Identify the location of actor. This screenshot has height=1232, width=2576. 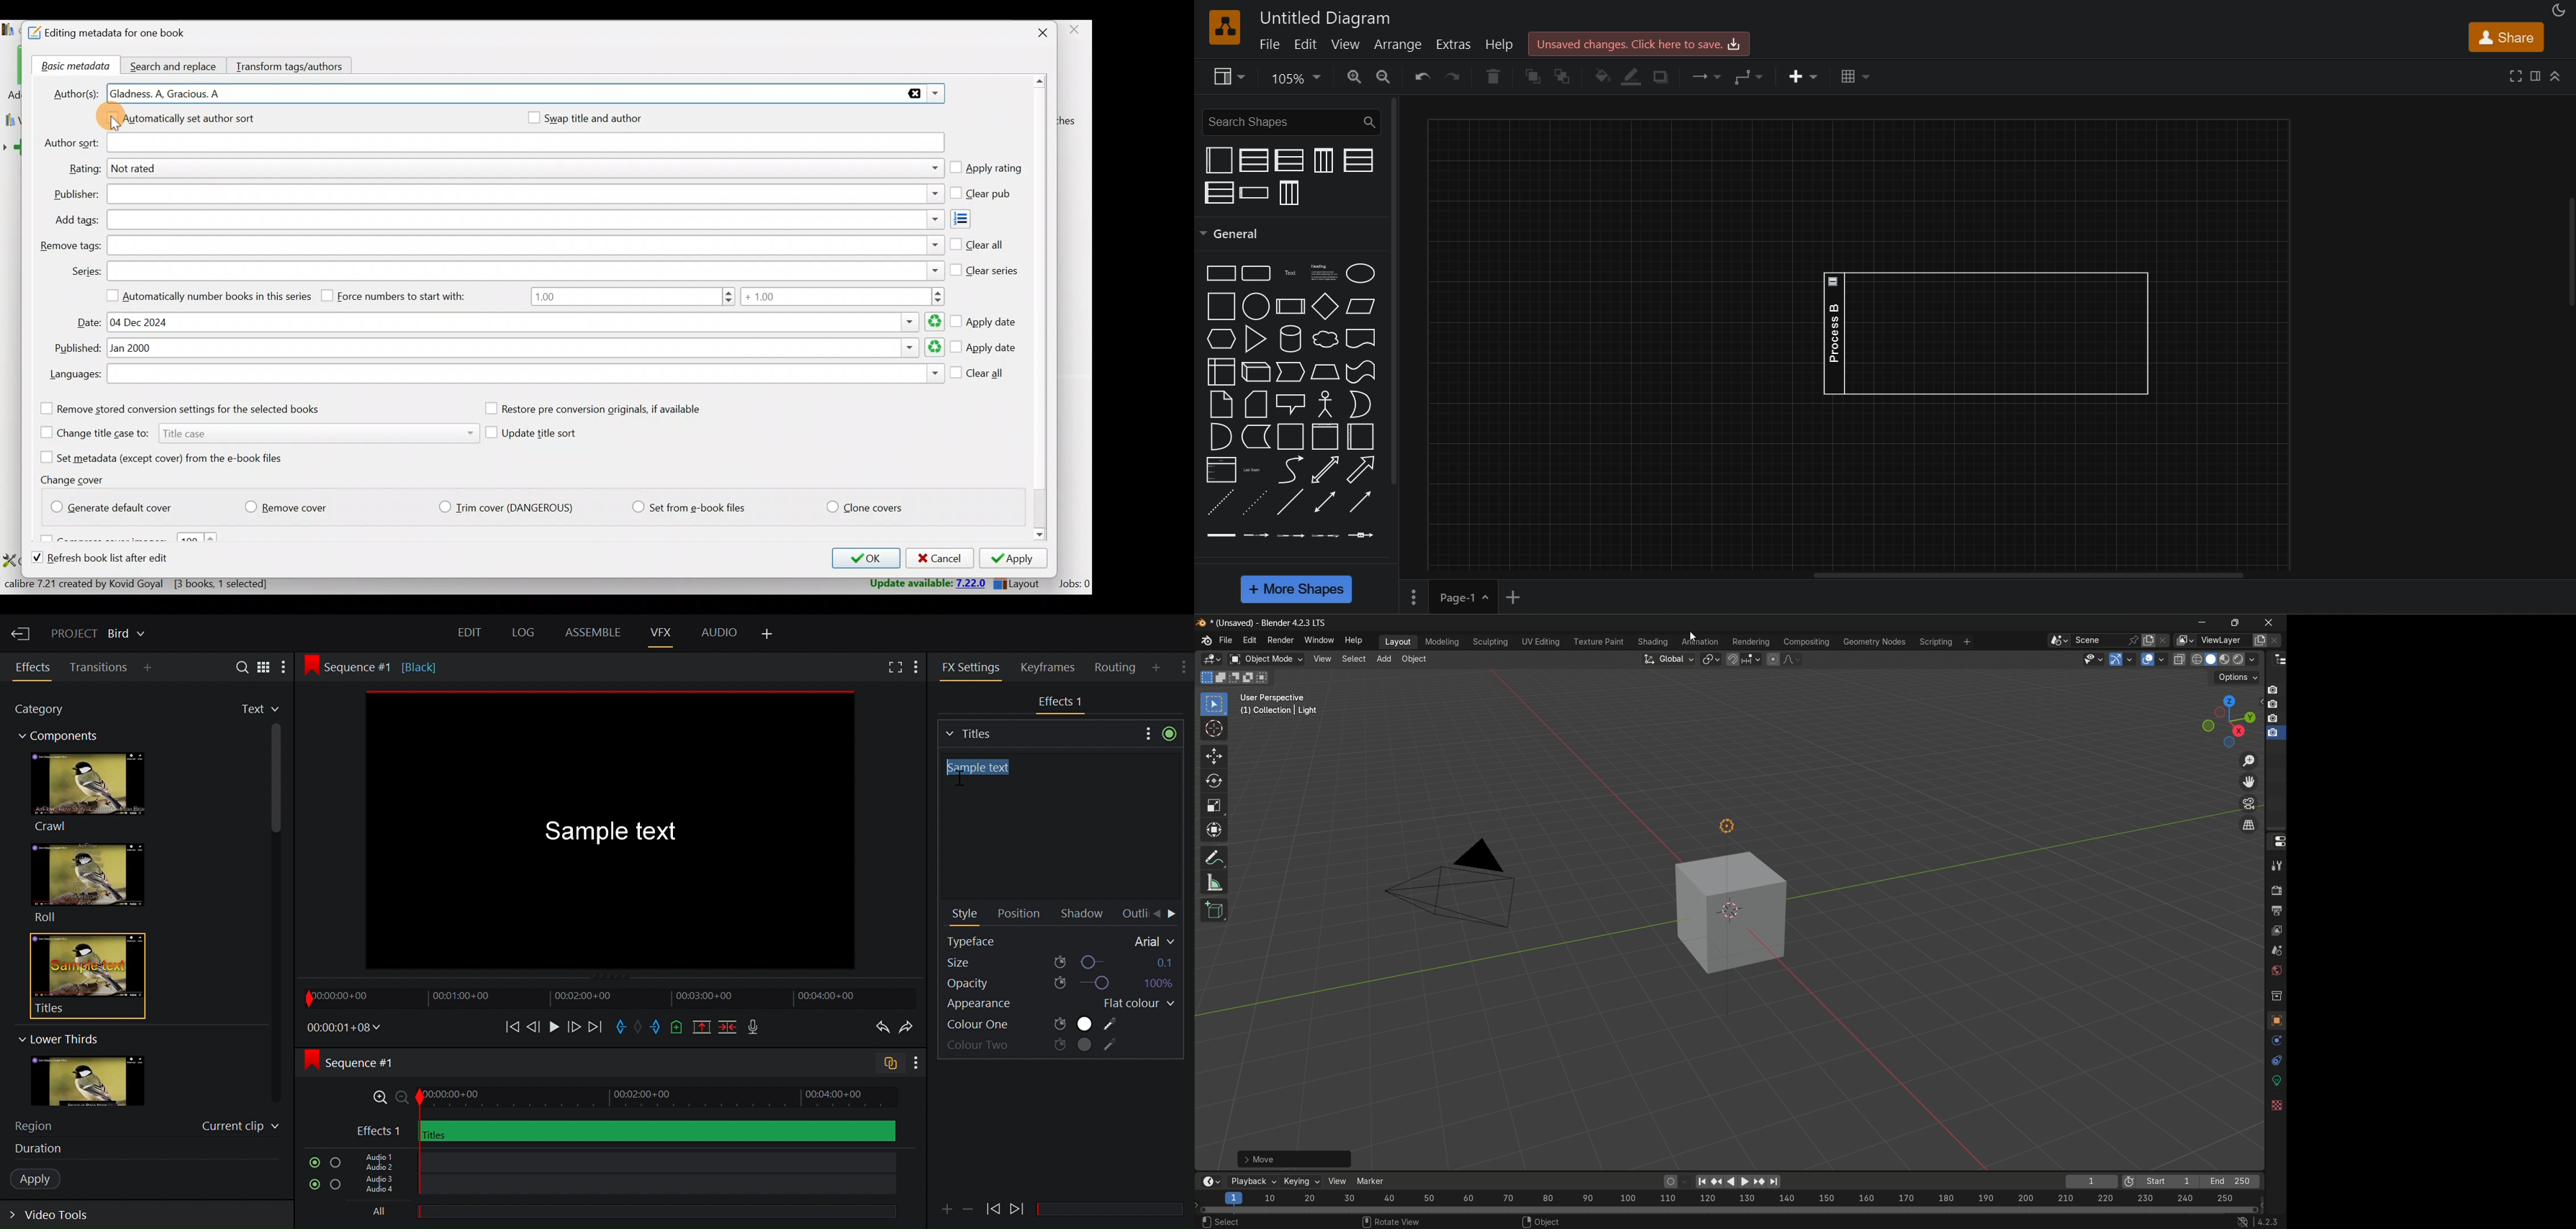
(1324, 404).